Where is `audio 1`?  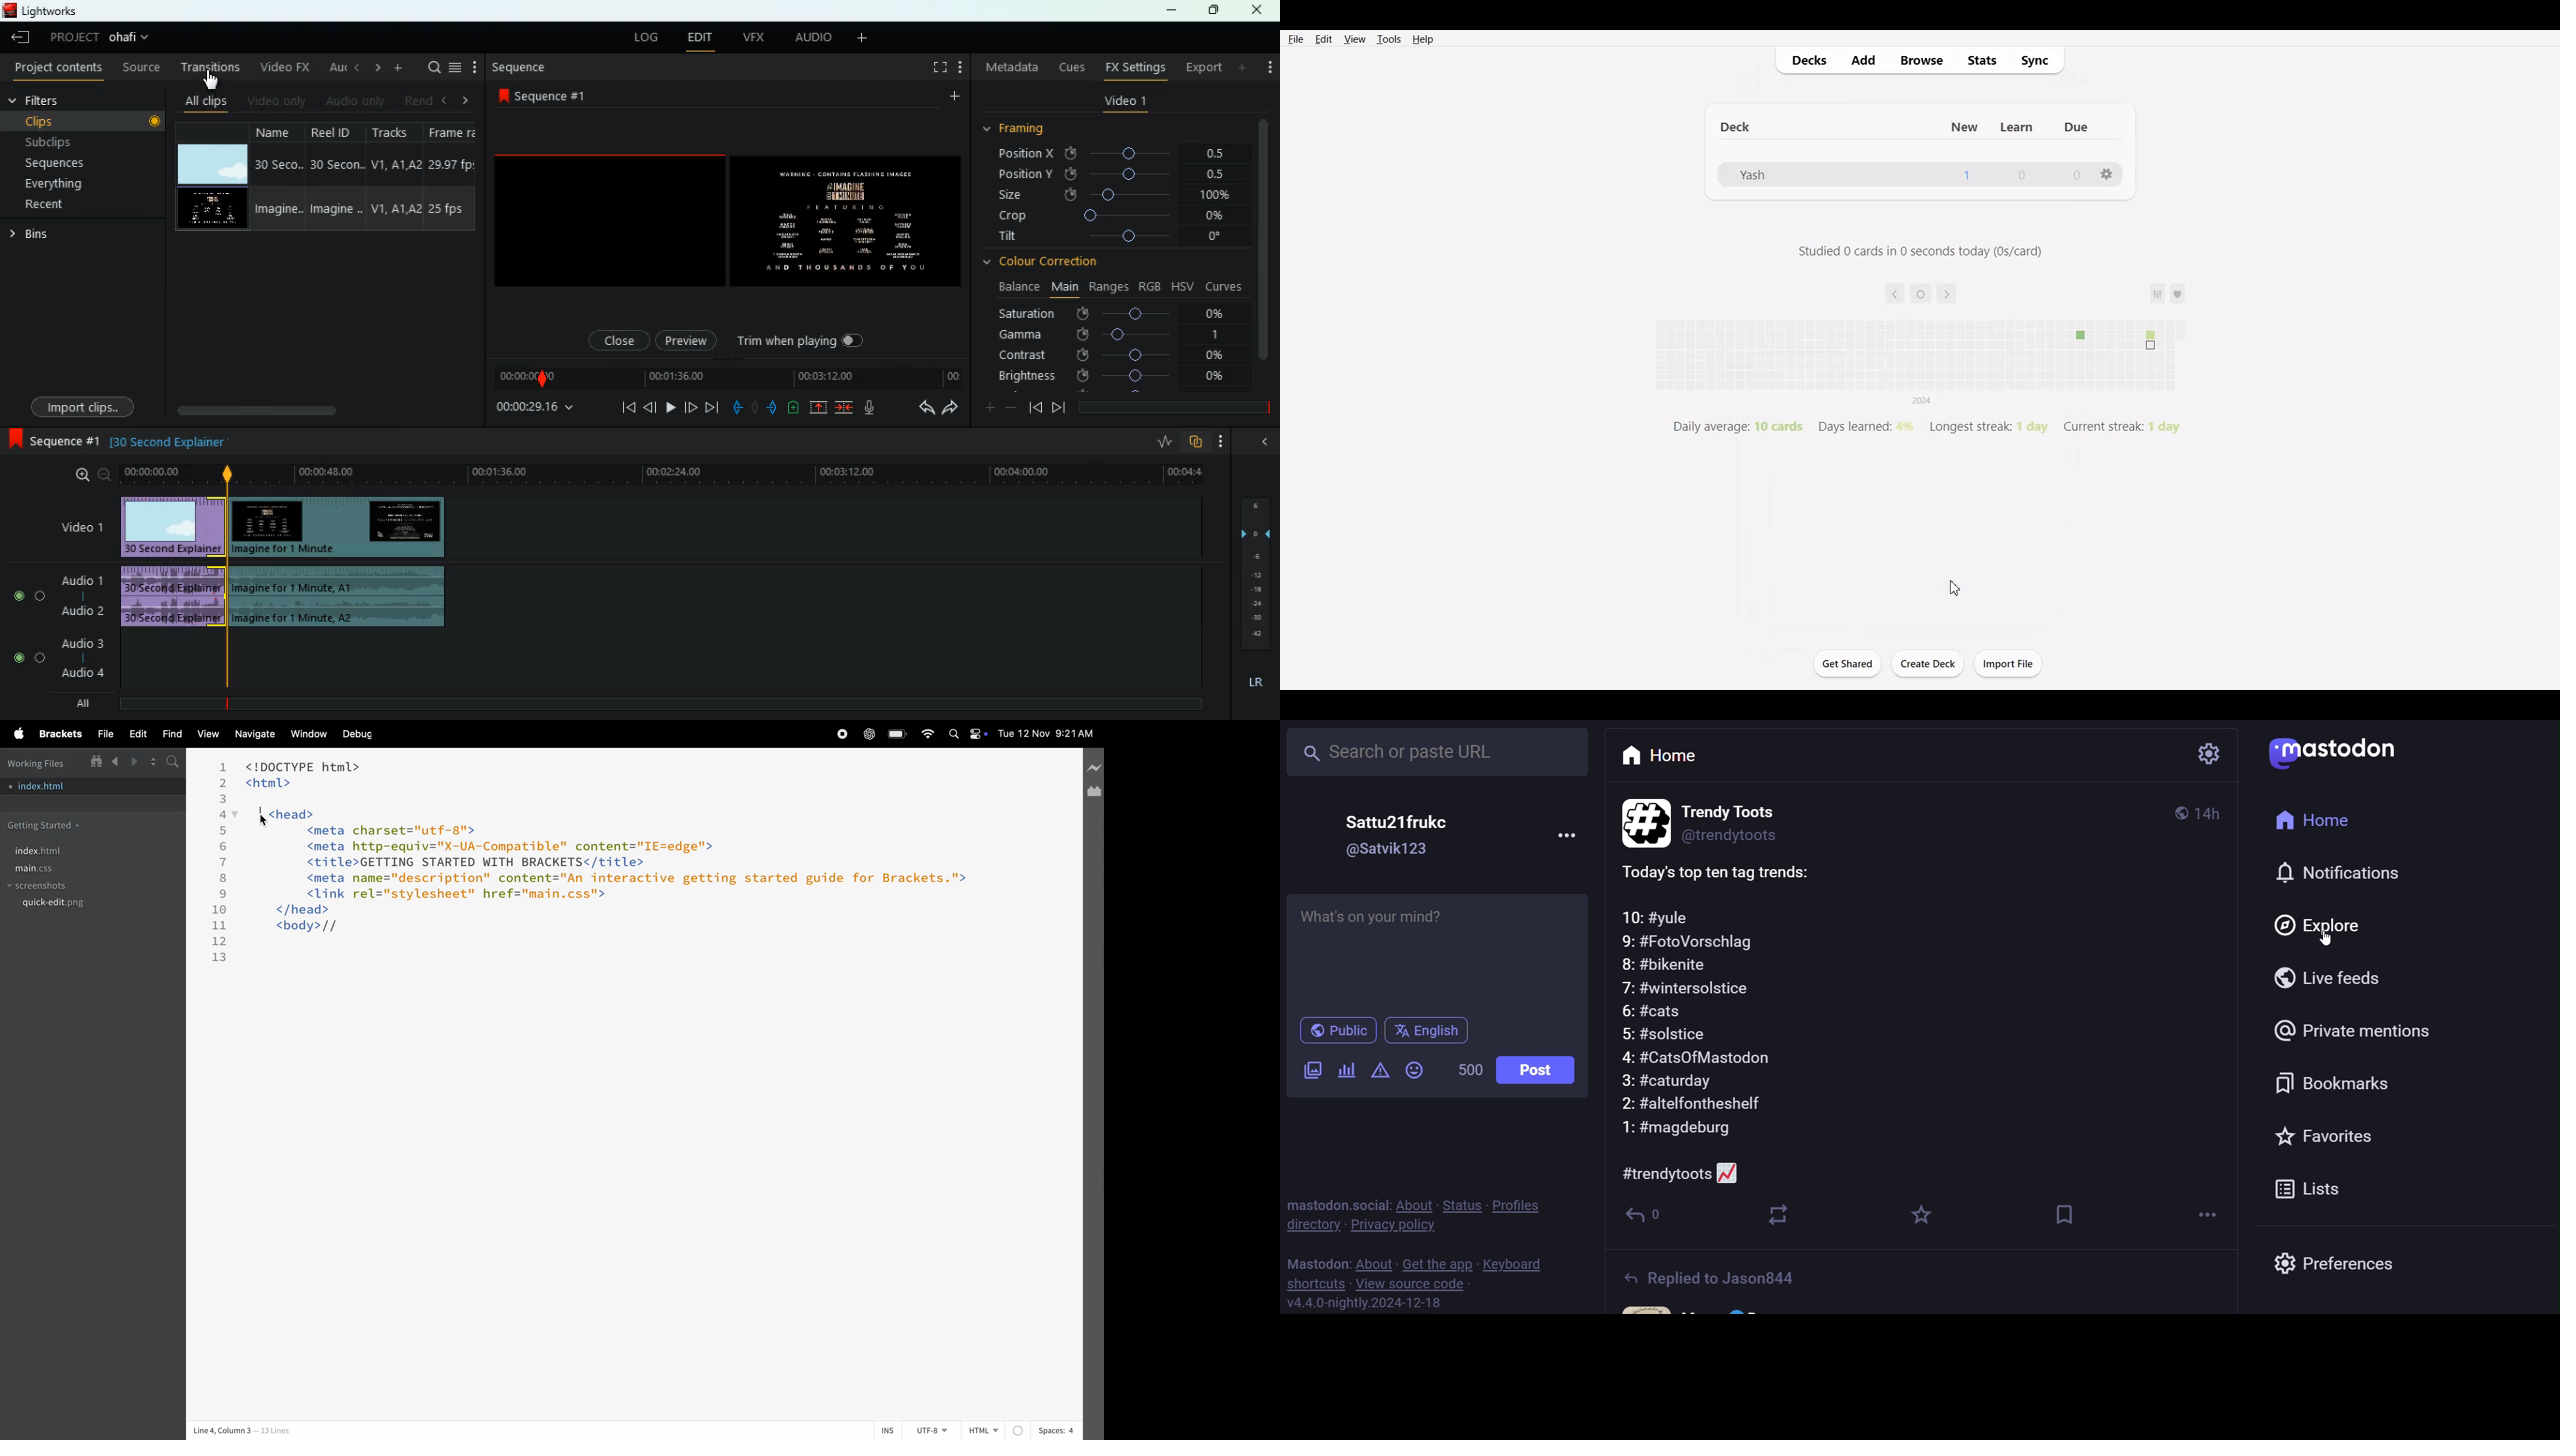 audio 1 is located at coordinates (85, 580).